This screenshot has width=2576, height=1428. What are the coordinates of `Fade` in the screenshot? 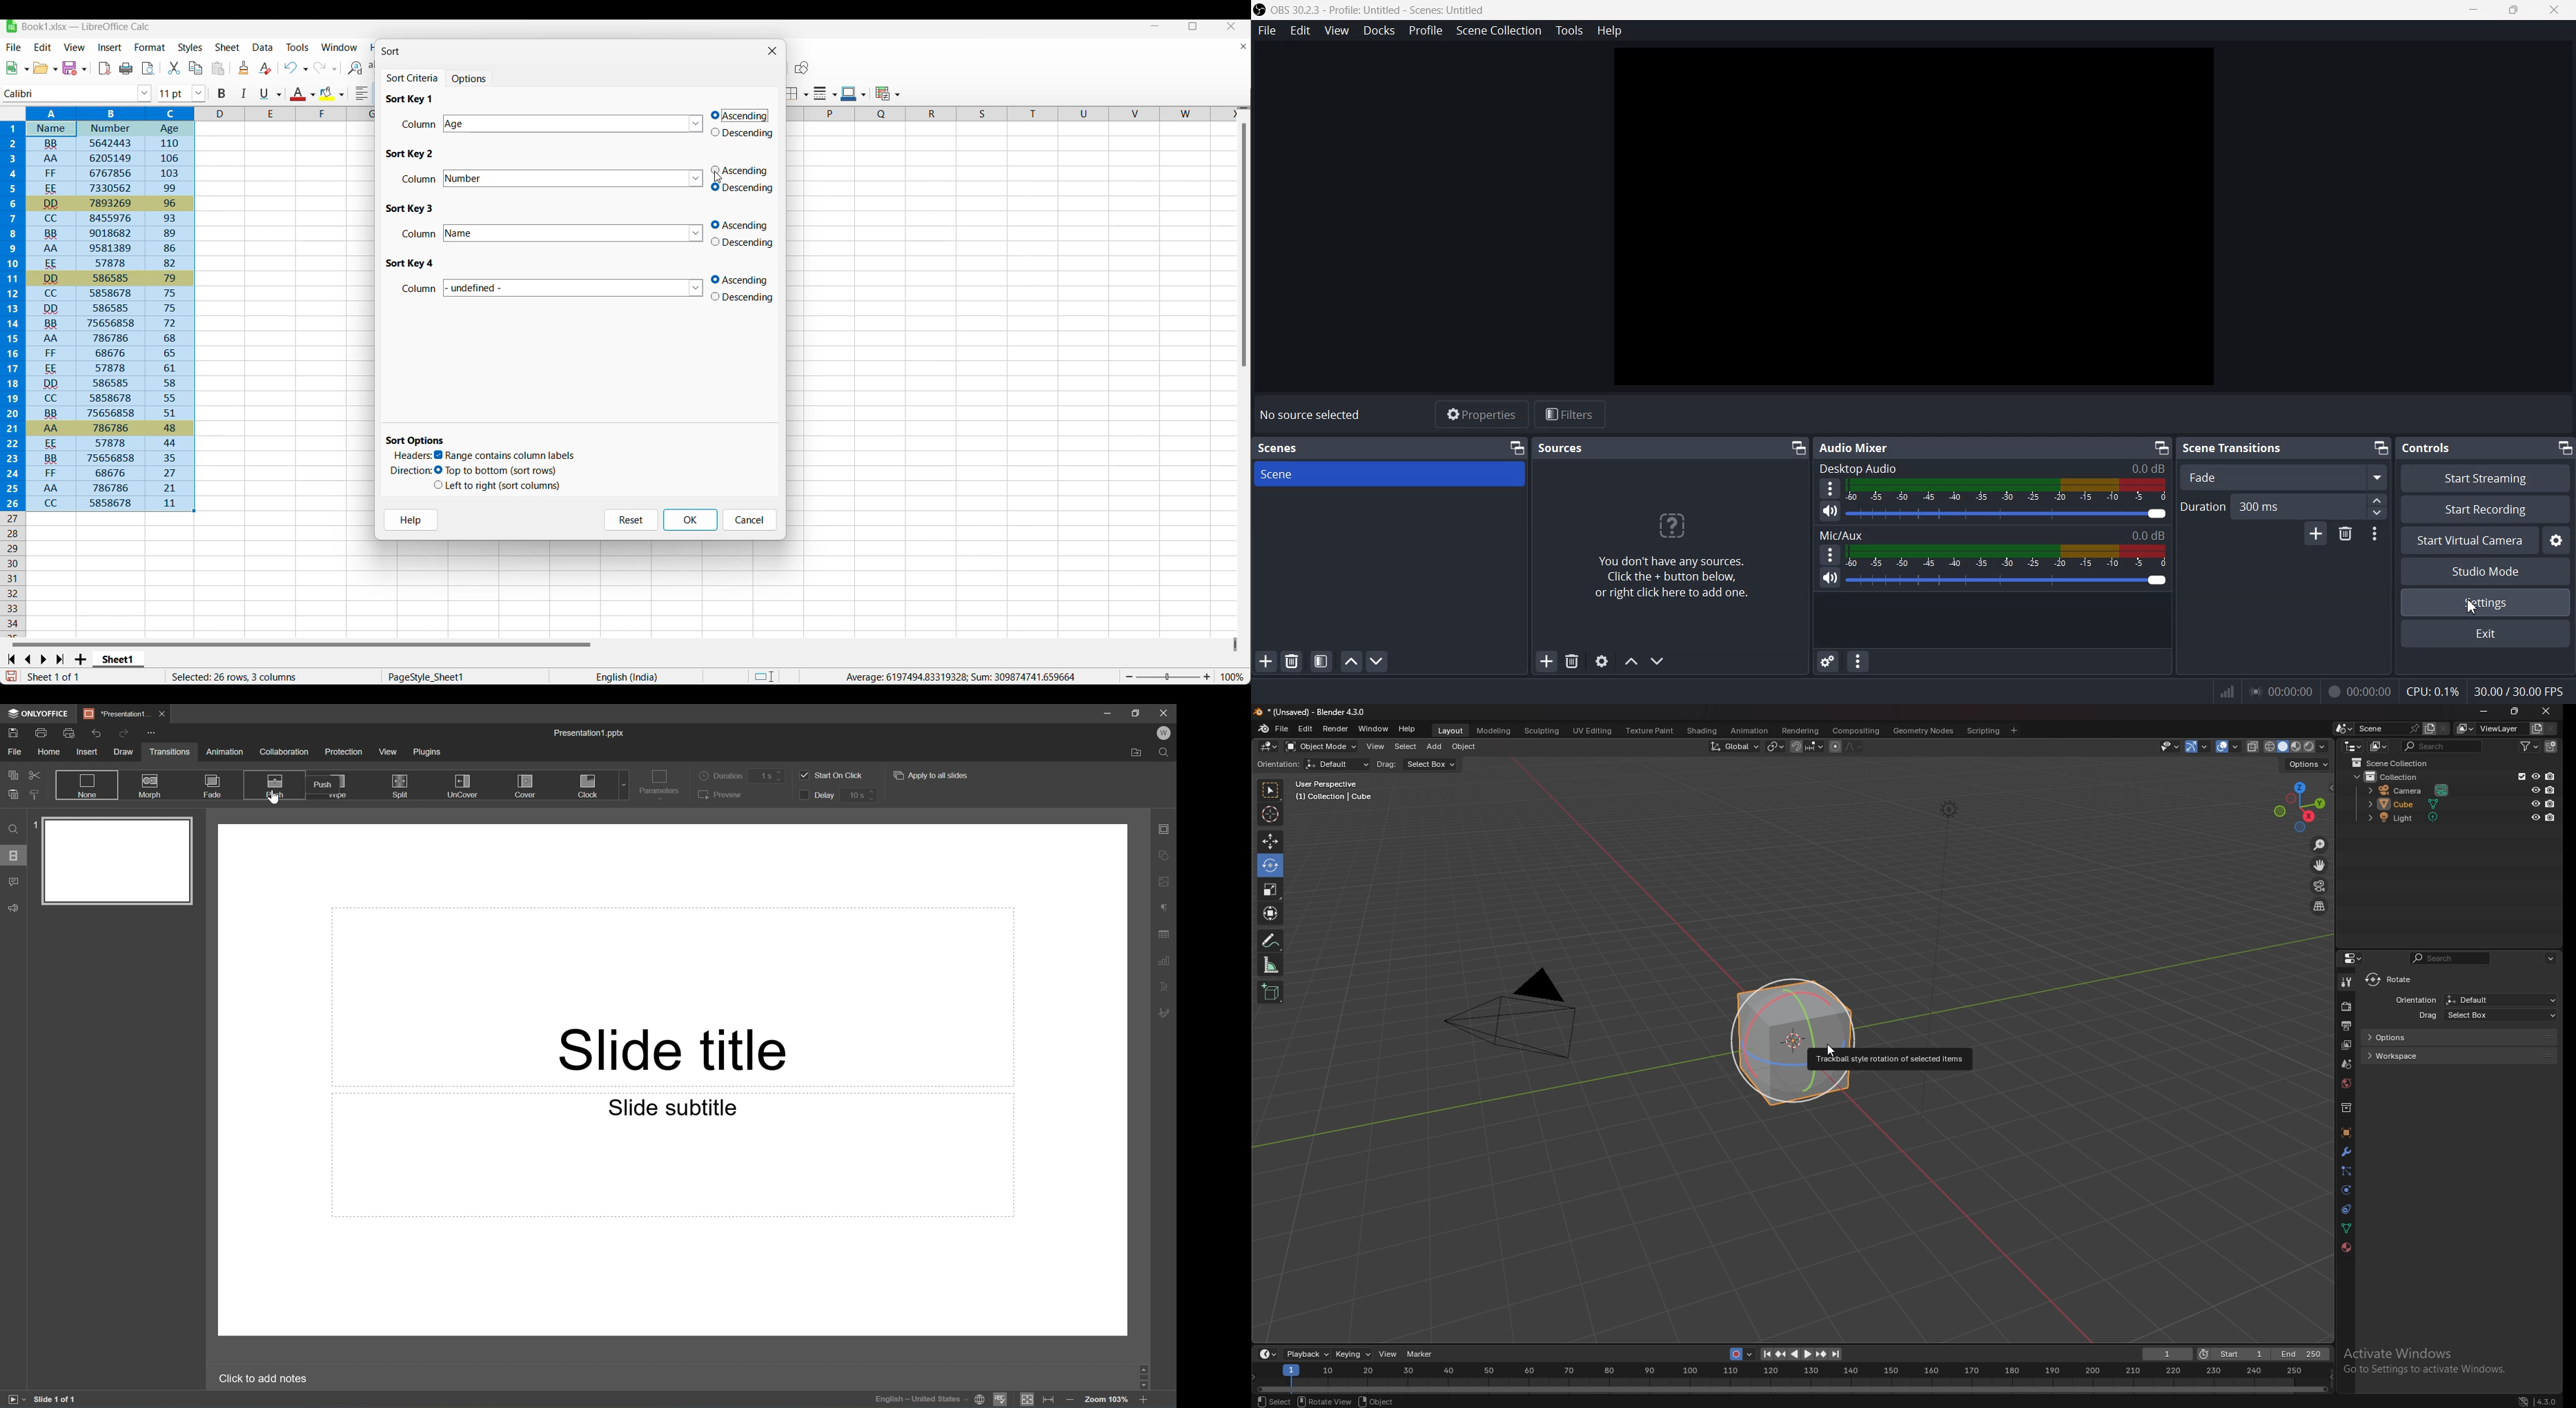 It's located at (210, 785).